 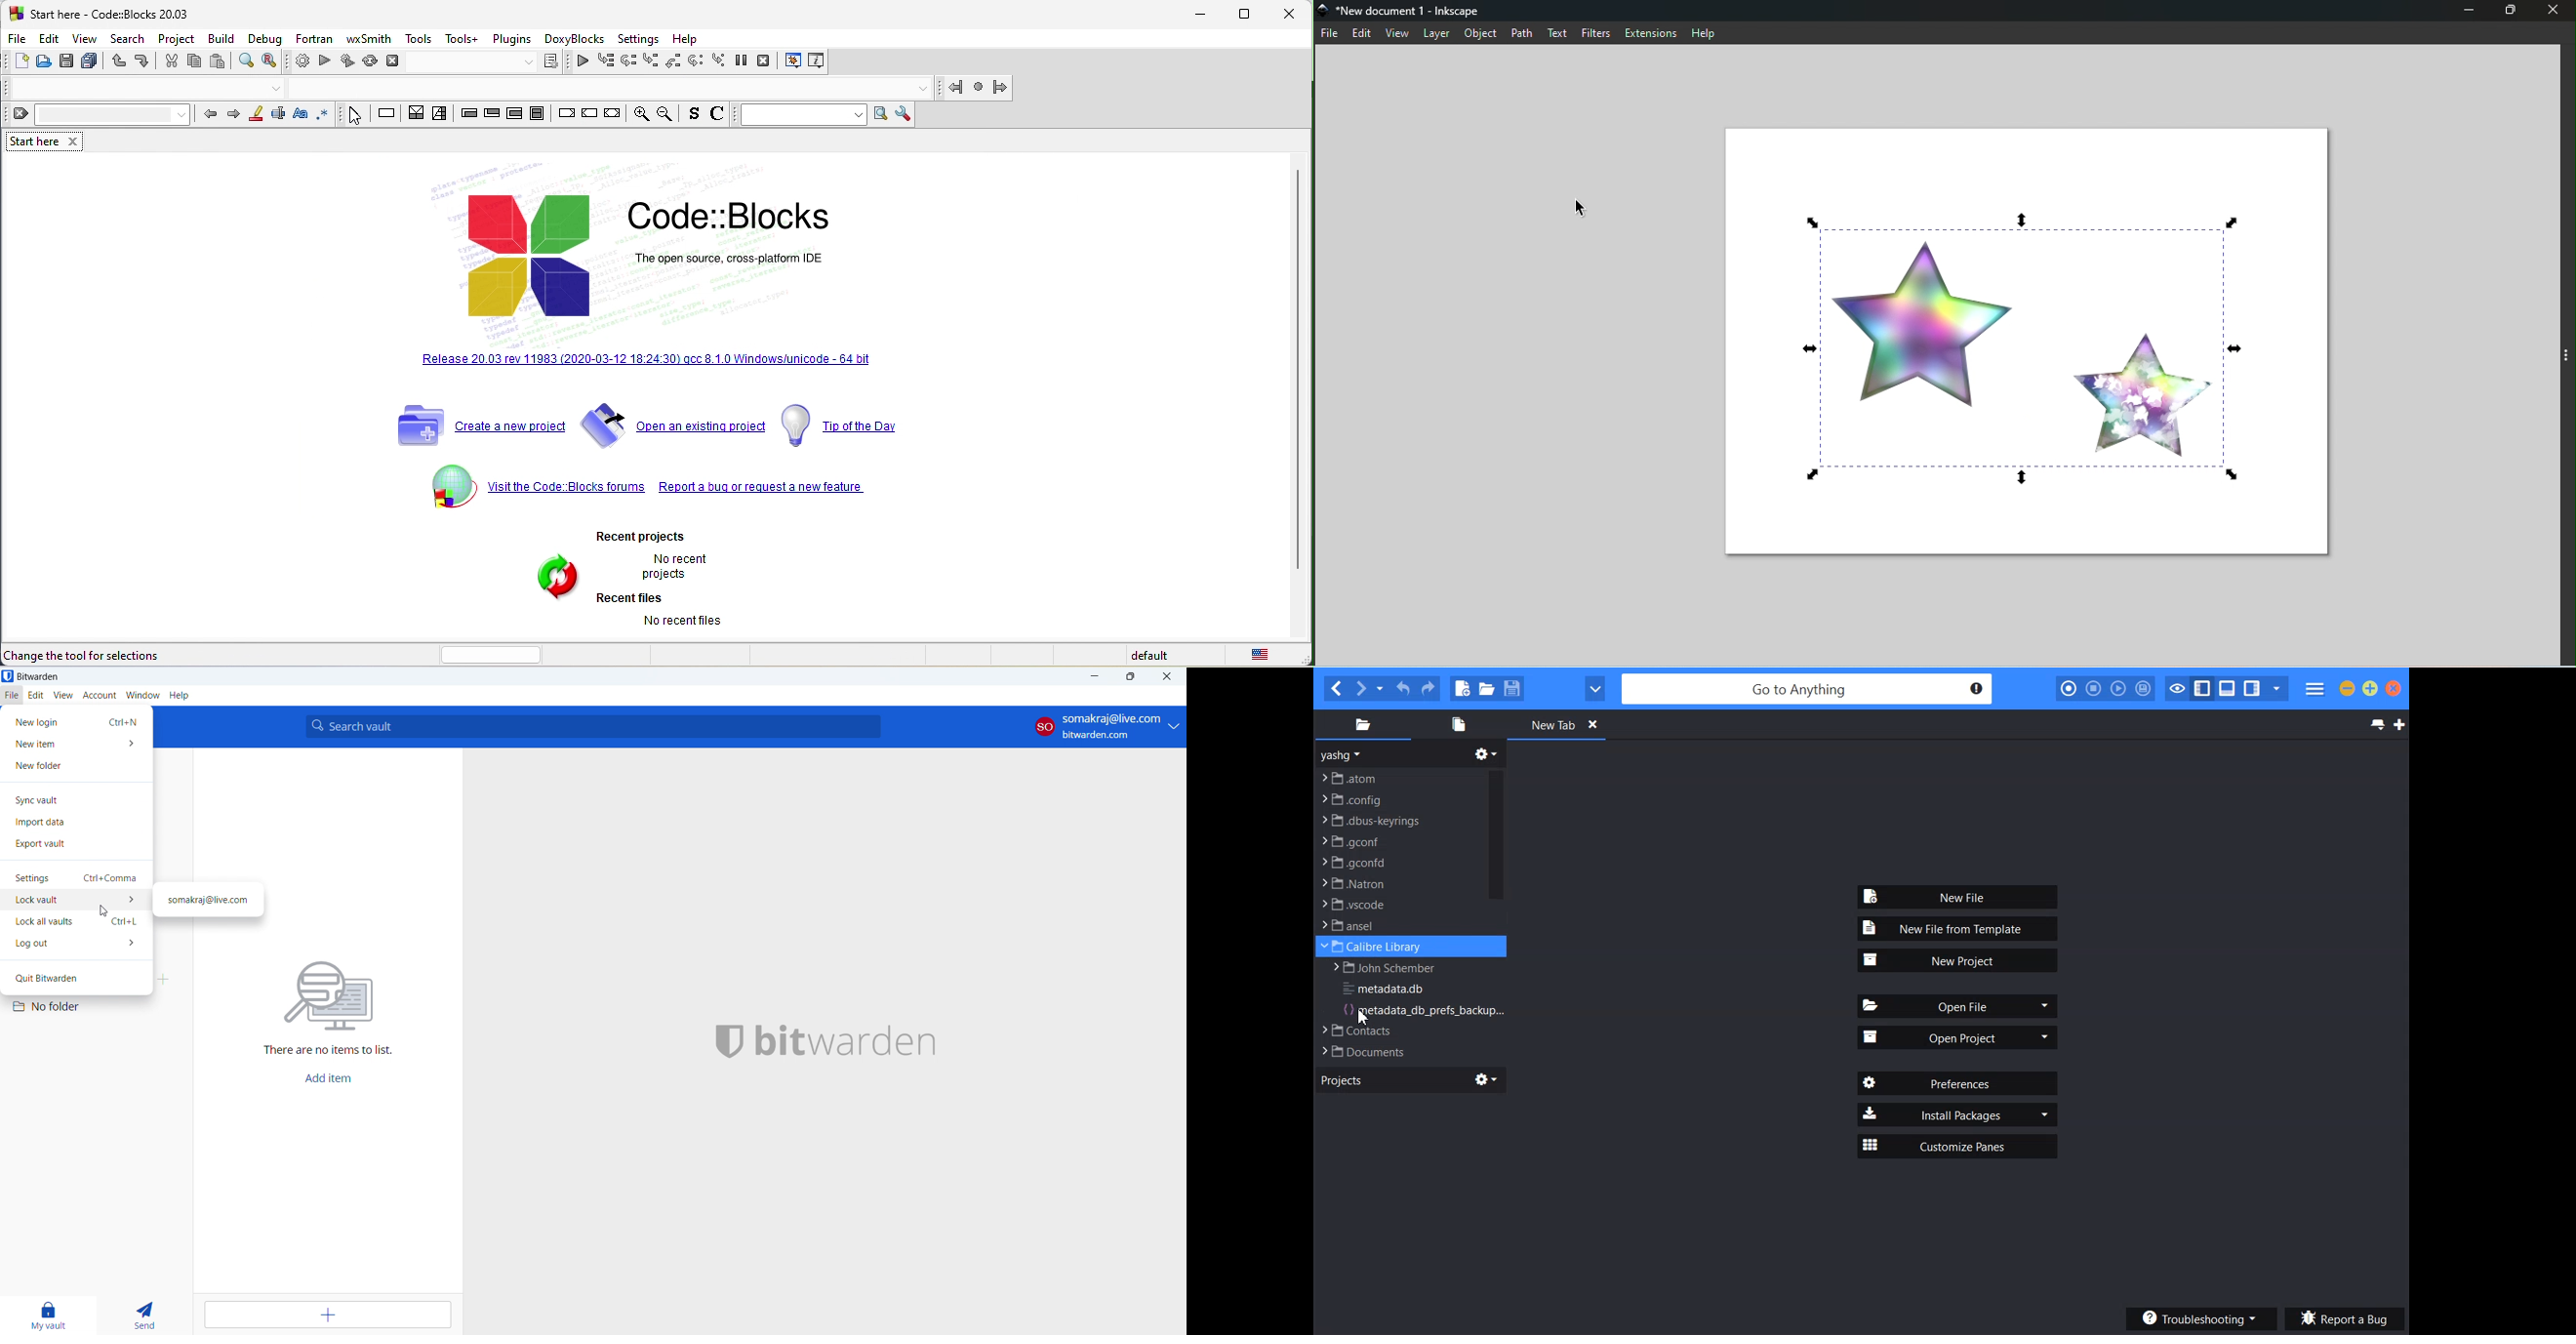 I want to click on Save macro to toolbox as Userscript, so click(x=2144, y=688).